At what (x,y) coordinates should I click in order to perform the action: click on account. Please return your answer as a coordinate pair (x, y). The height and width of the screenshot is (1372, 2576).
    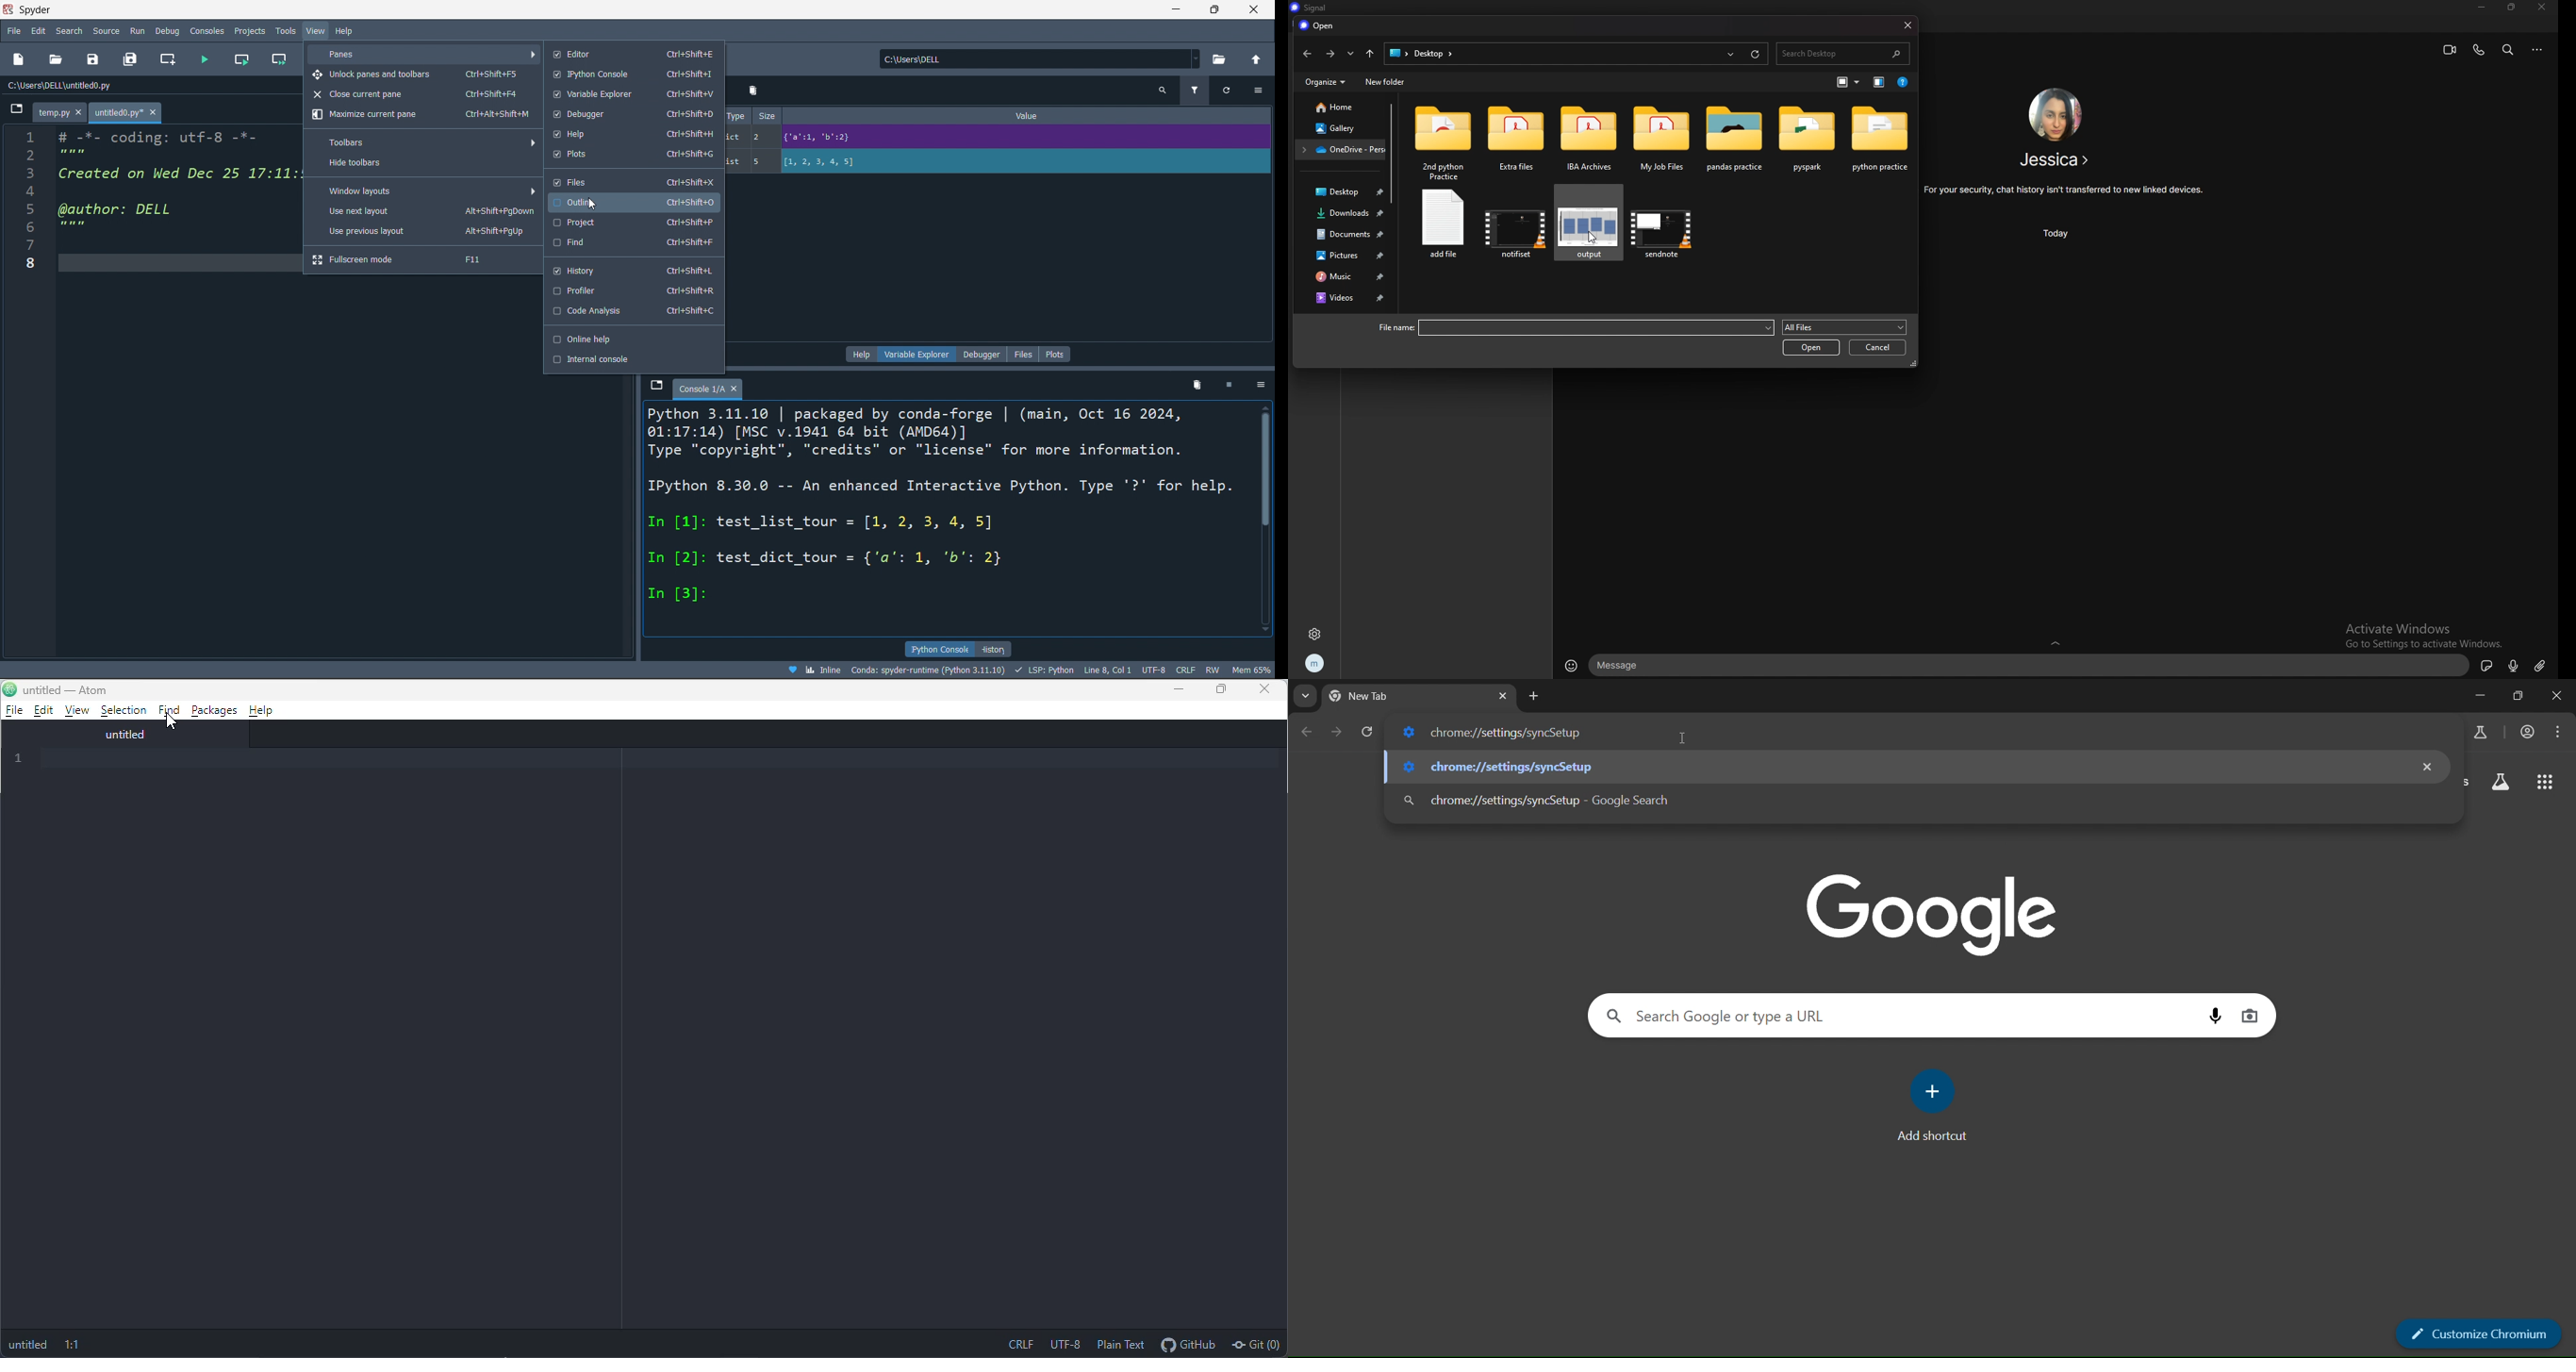
    Looking at the image, I should click on (2528, 731).